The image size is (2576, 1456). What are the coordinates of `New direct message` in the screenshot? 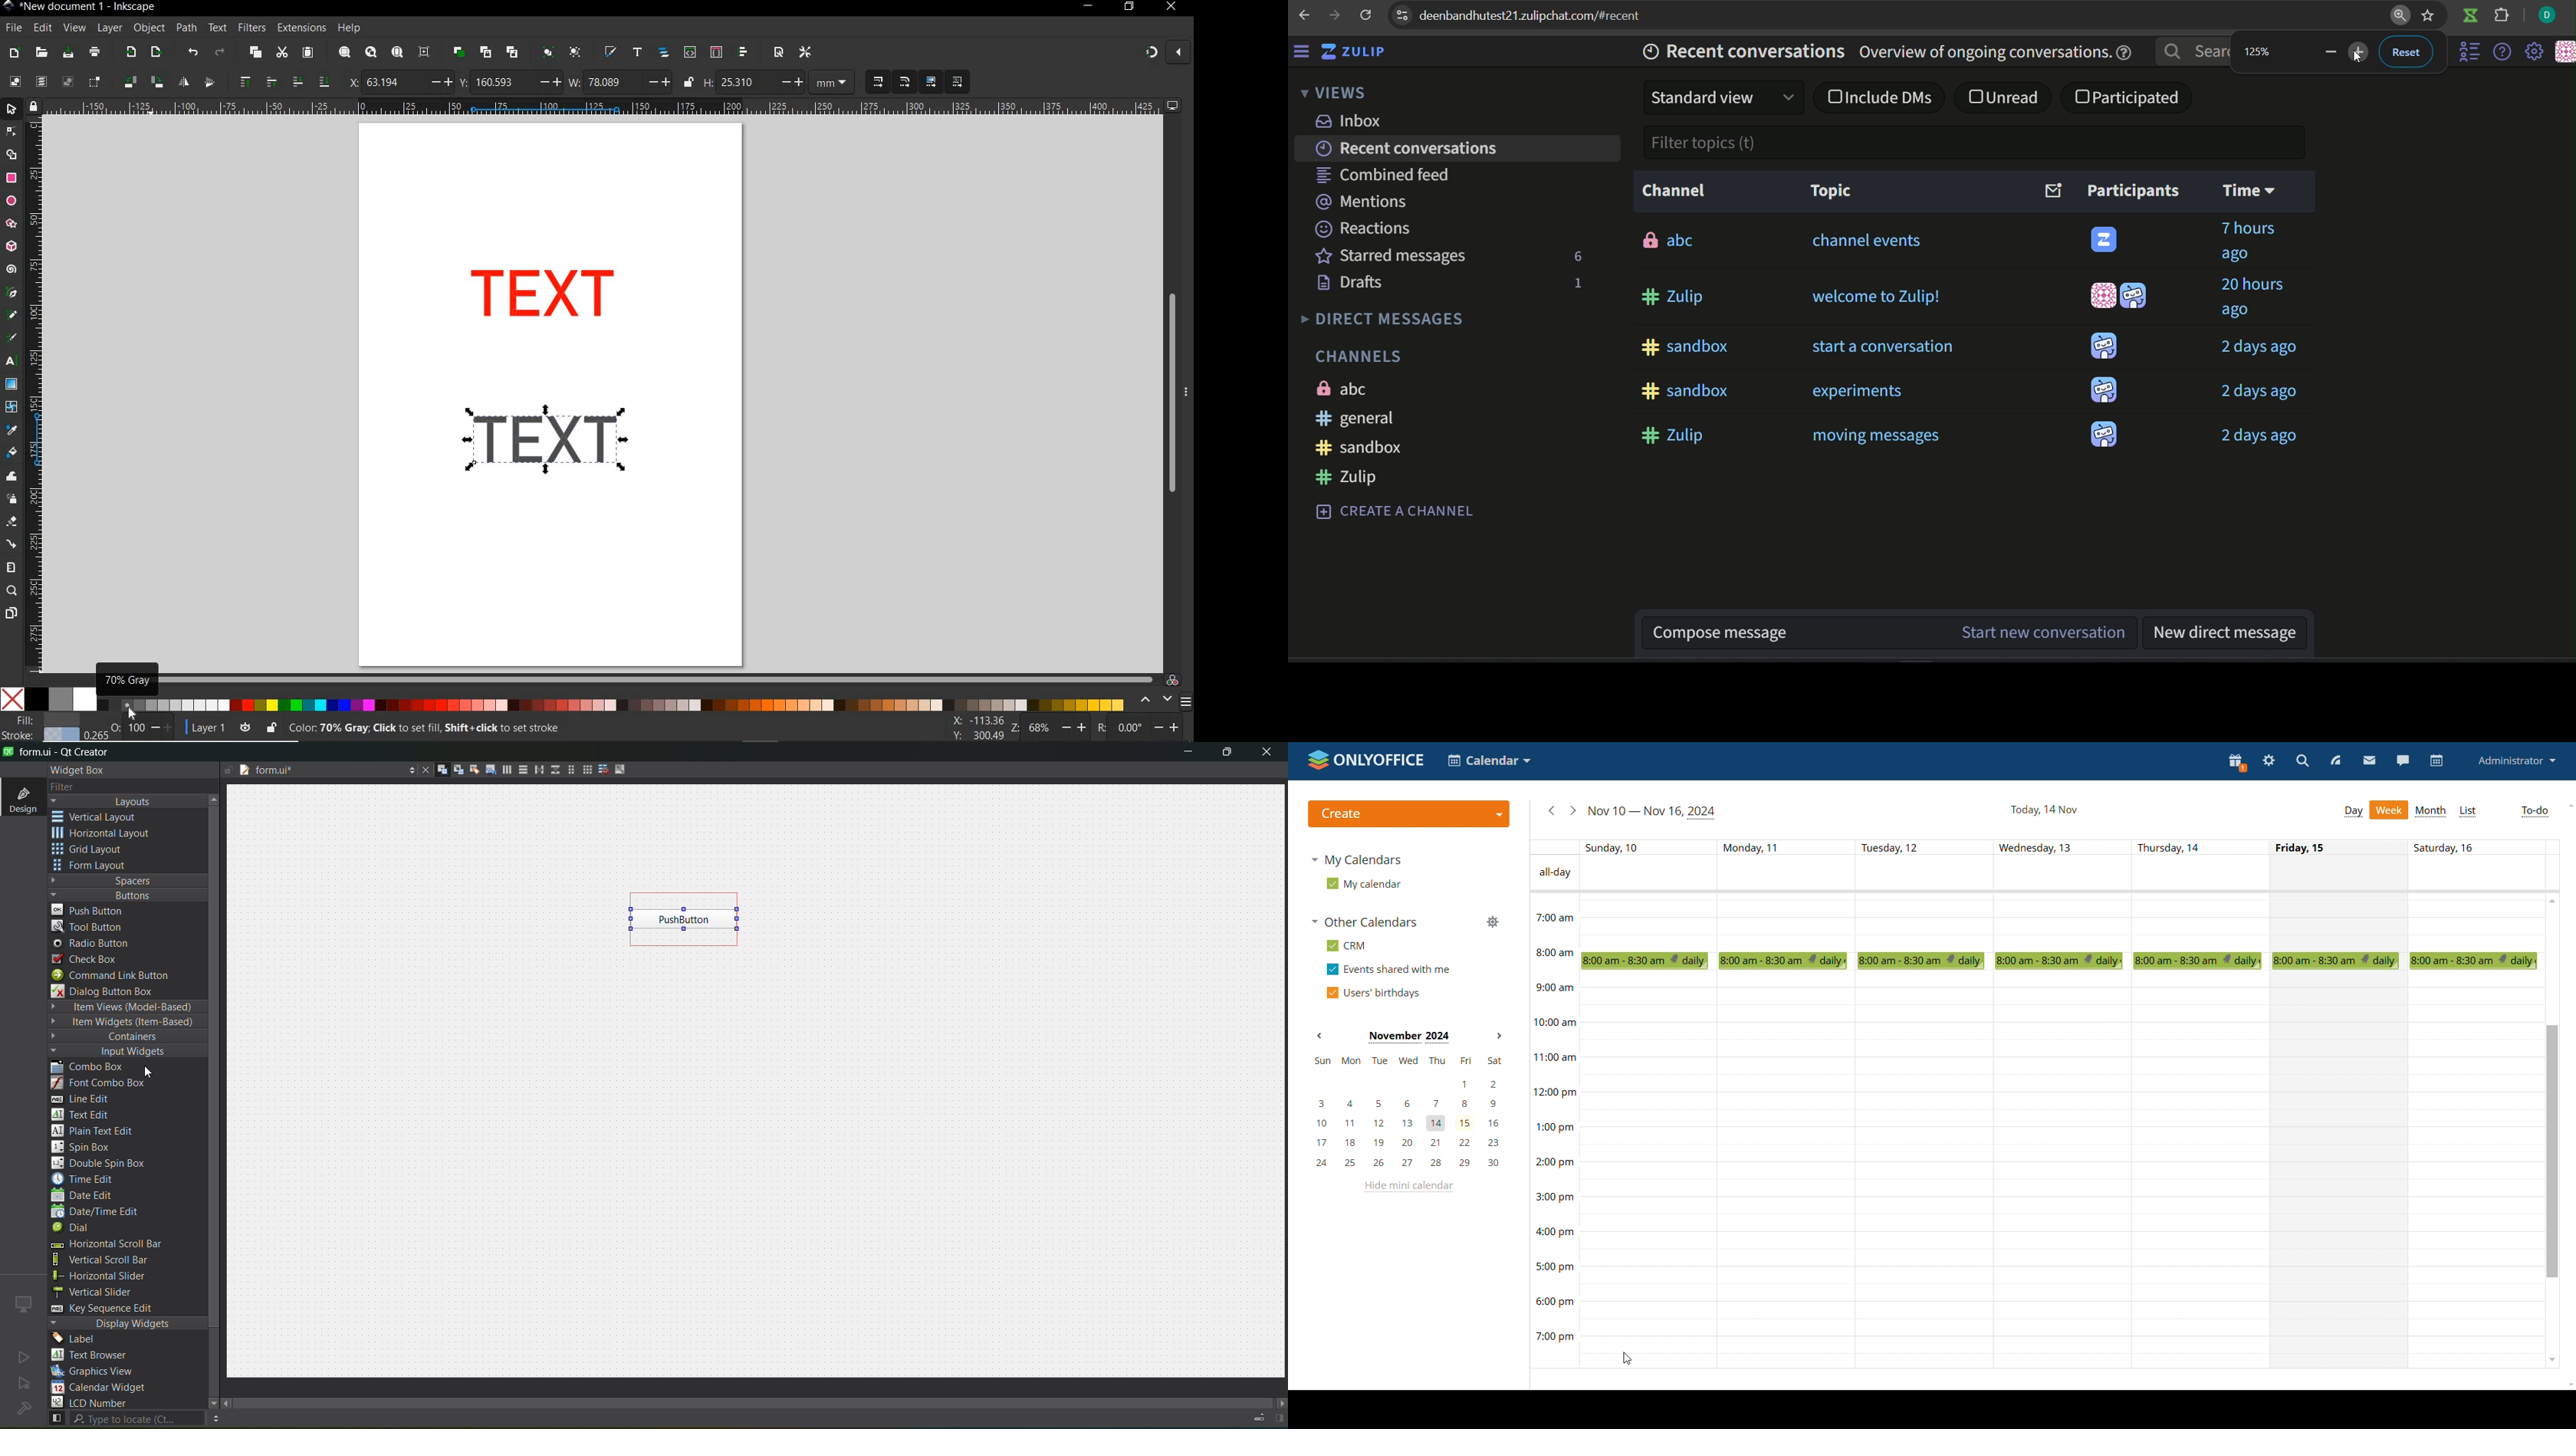 It's located at (2224, 634).